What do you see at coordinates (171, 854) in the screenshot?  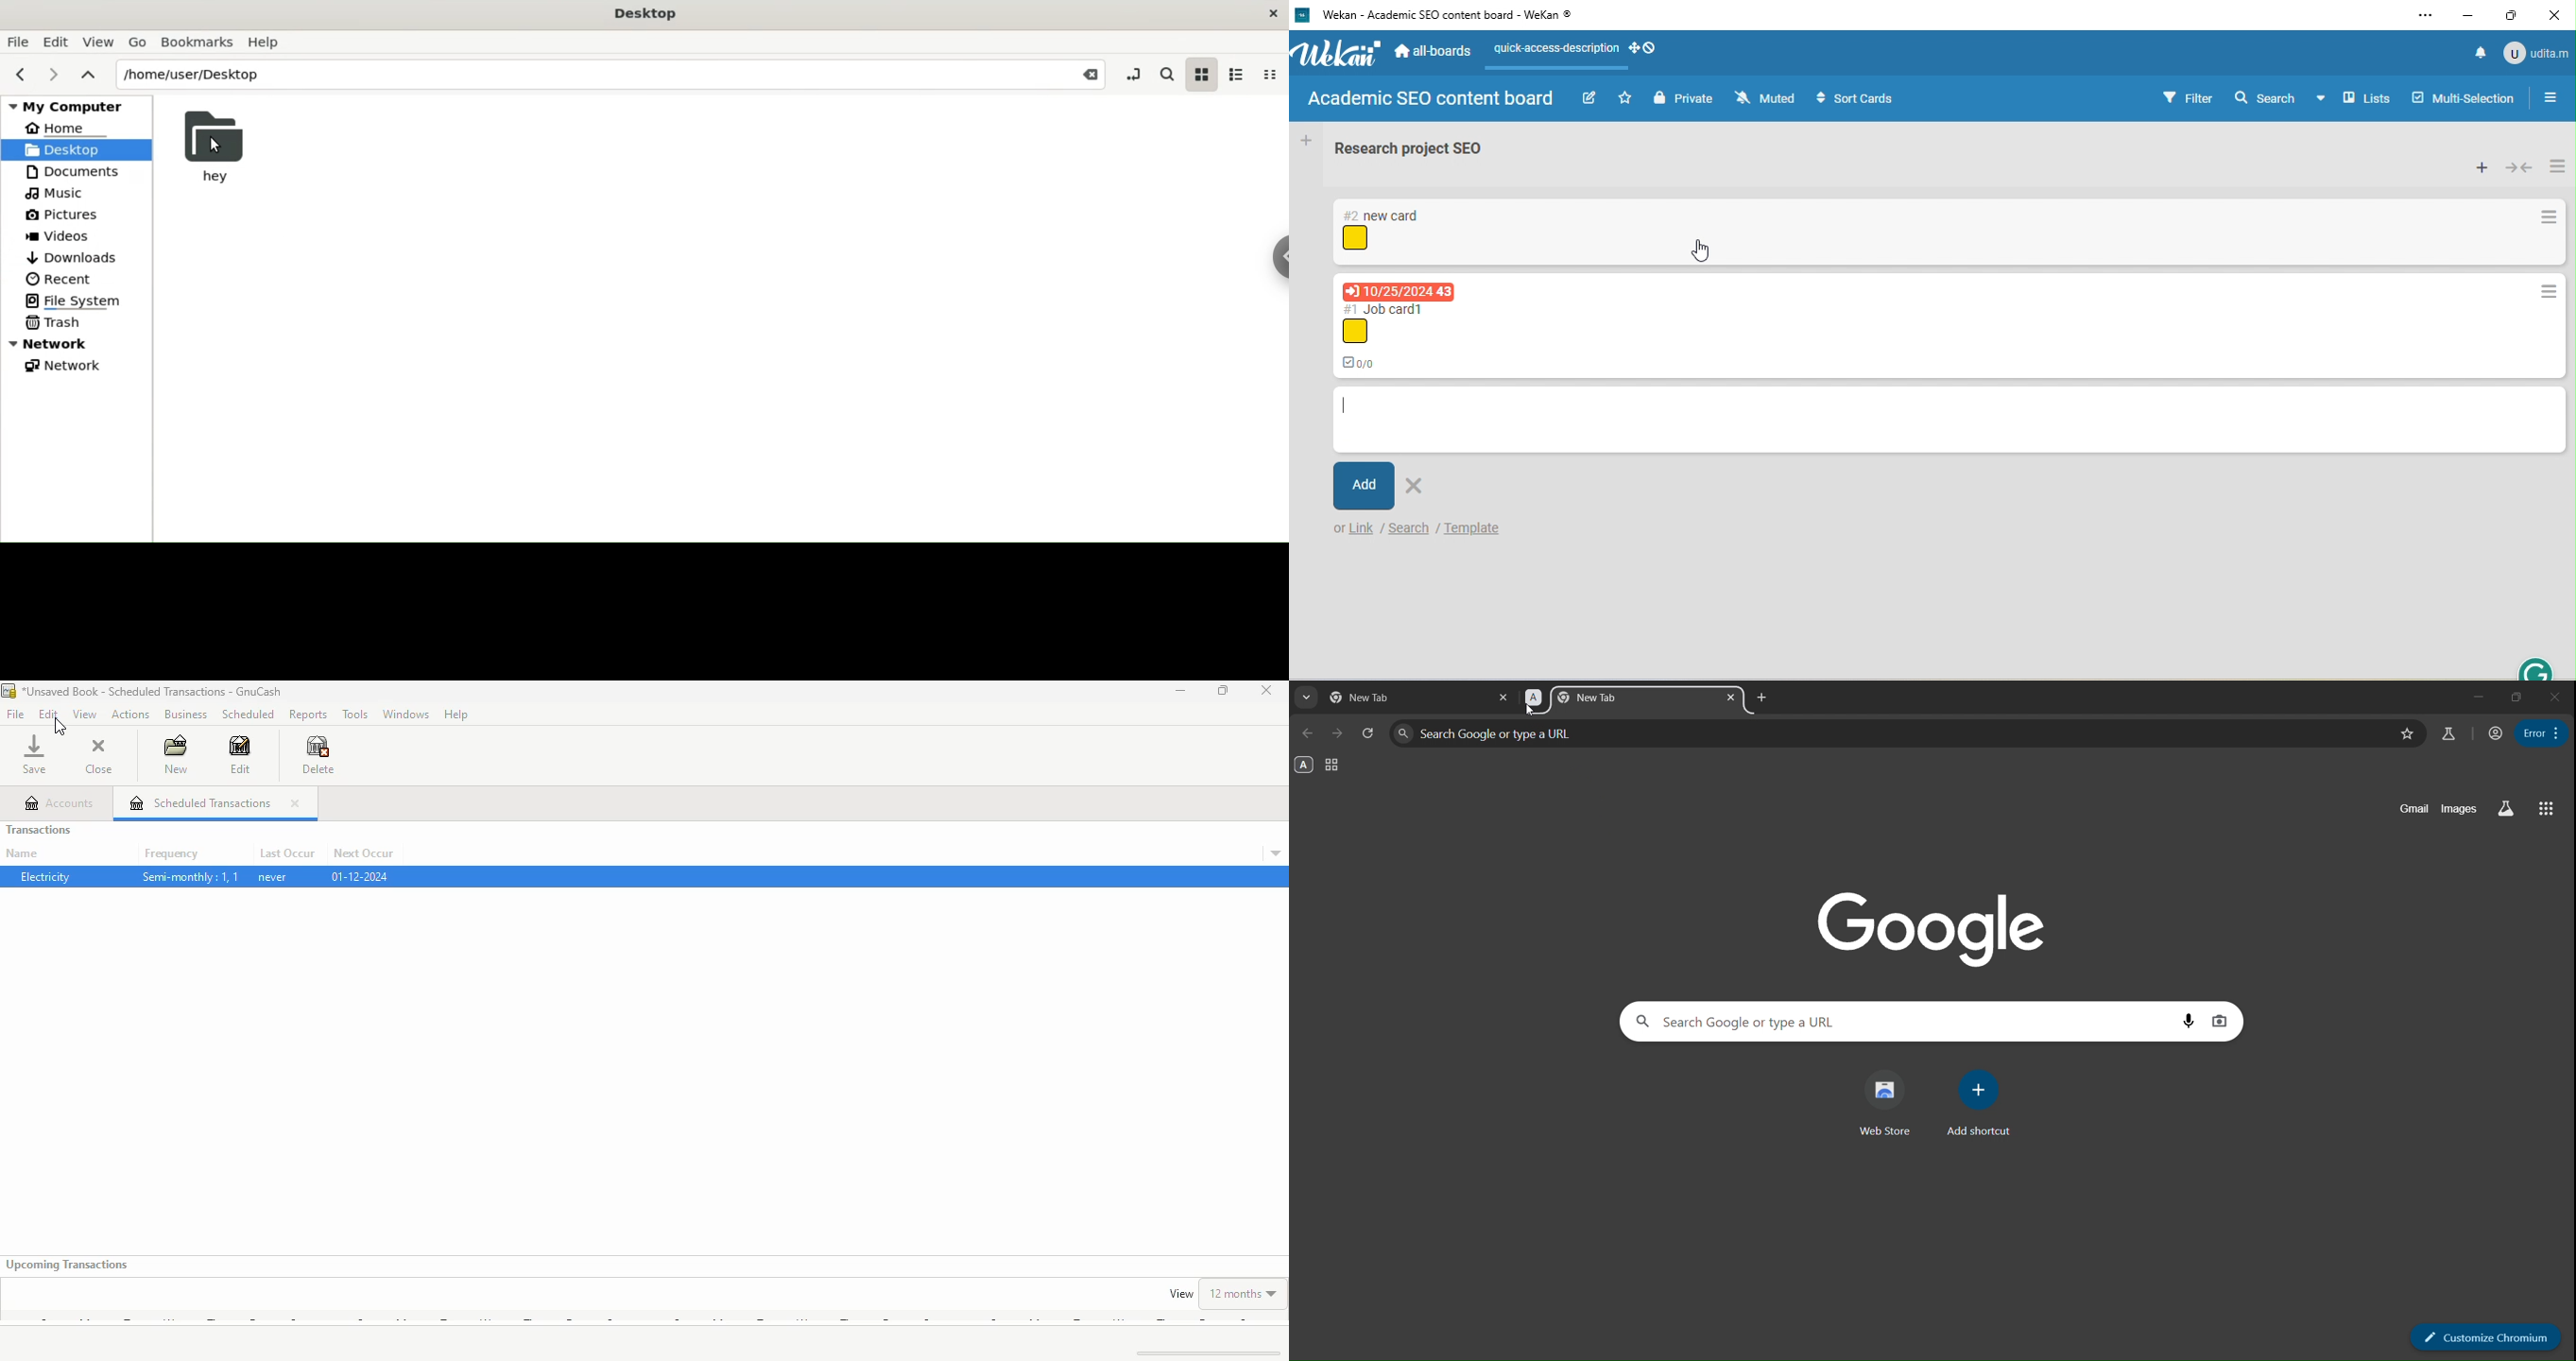 I see `frequency` at bounding box center [171, 854].